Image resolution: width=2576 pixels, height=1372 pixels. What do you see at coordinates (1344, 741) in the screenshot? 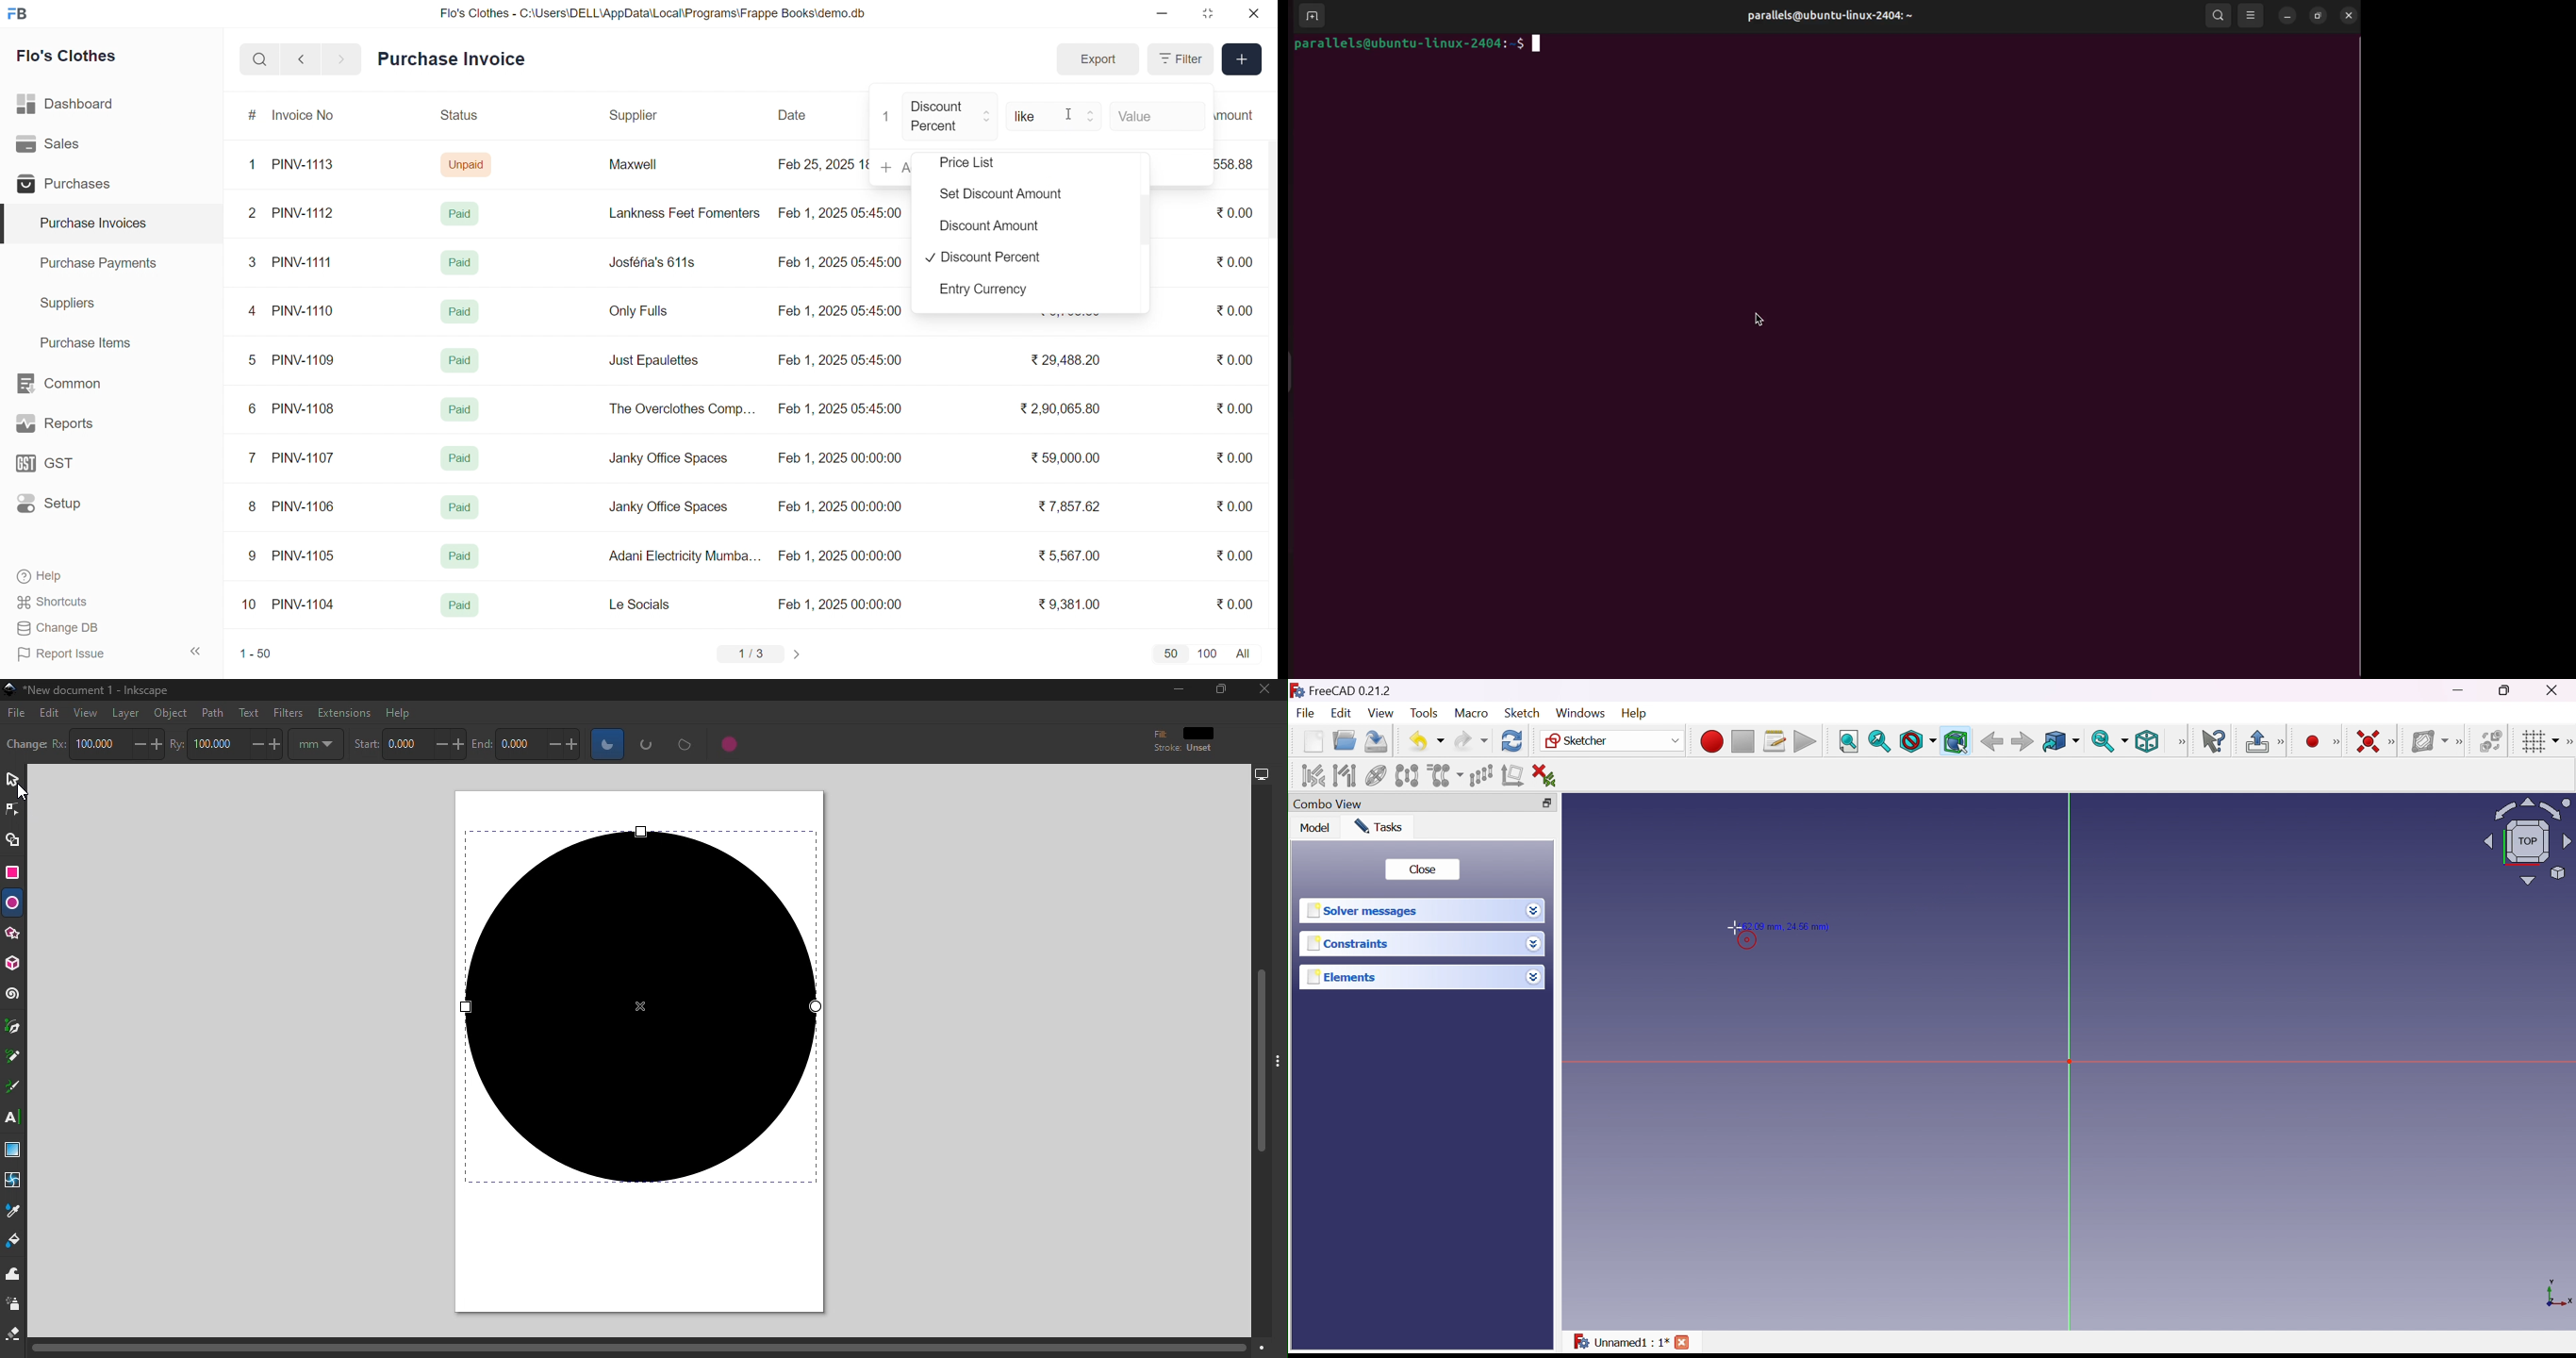
I see `Open...` at bounding box center [1344, 741].